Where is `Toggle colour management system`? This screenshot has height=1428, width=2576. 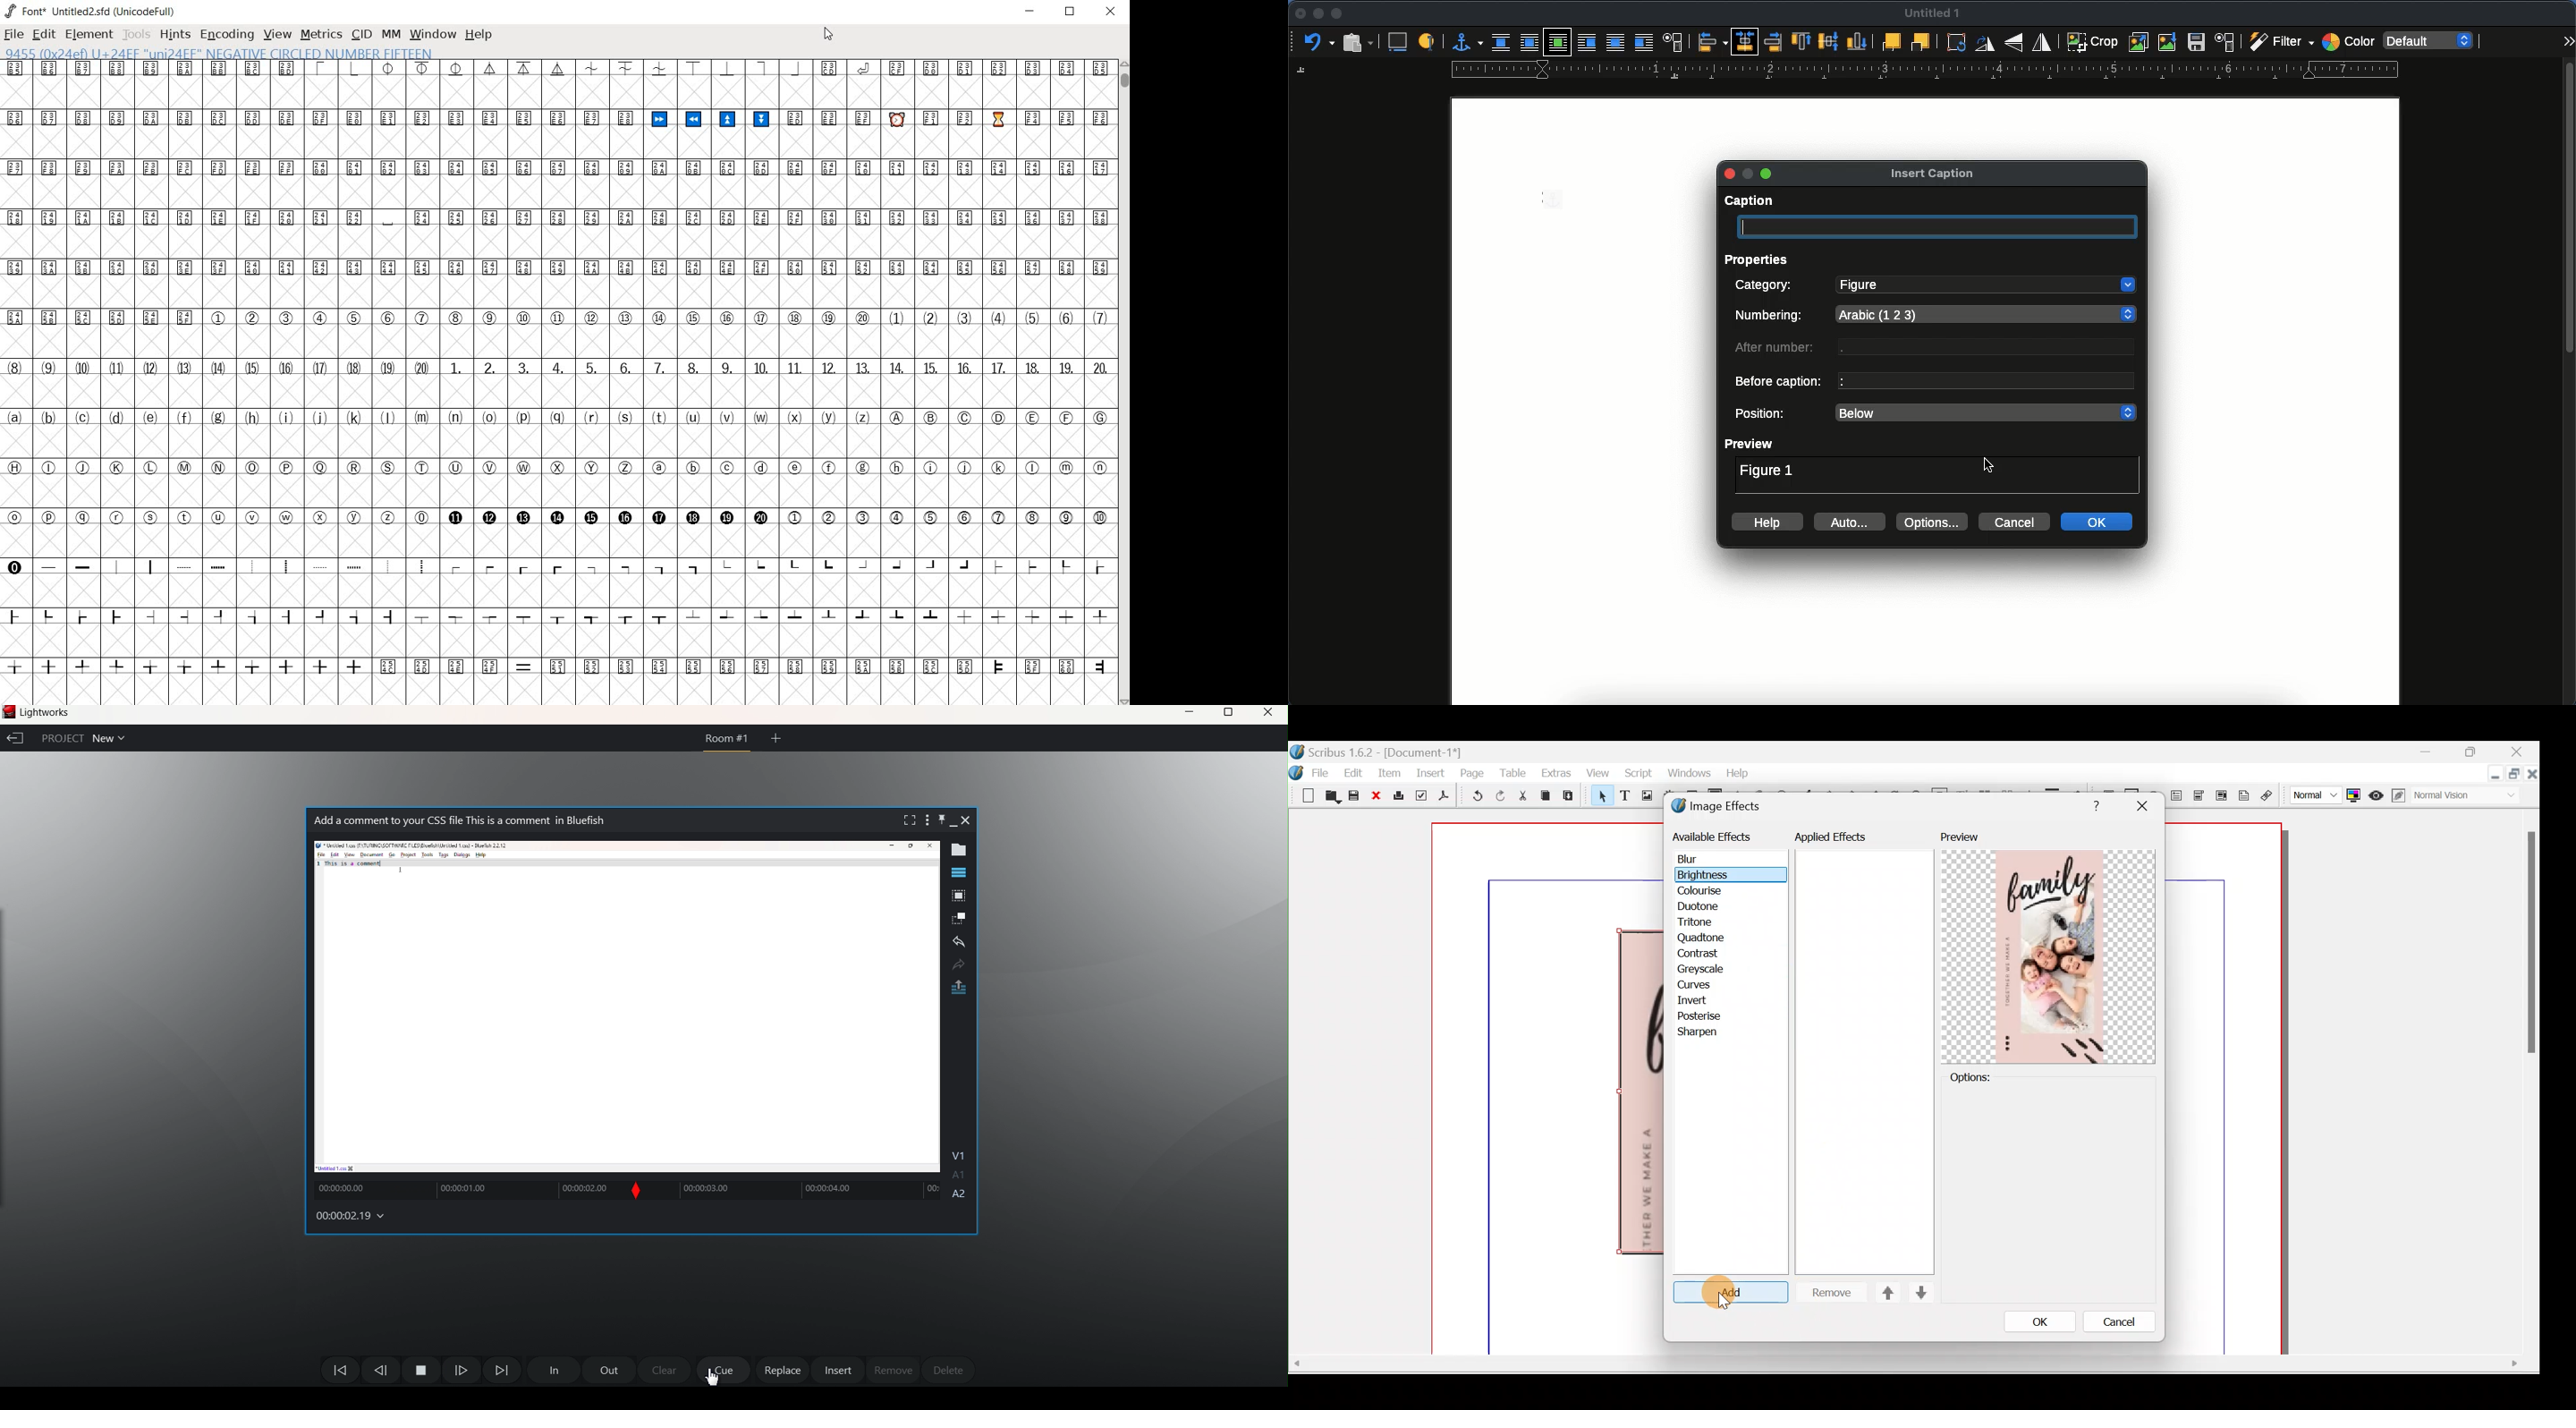 Toggle colour management system is located at coordinates (2354, 792).